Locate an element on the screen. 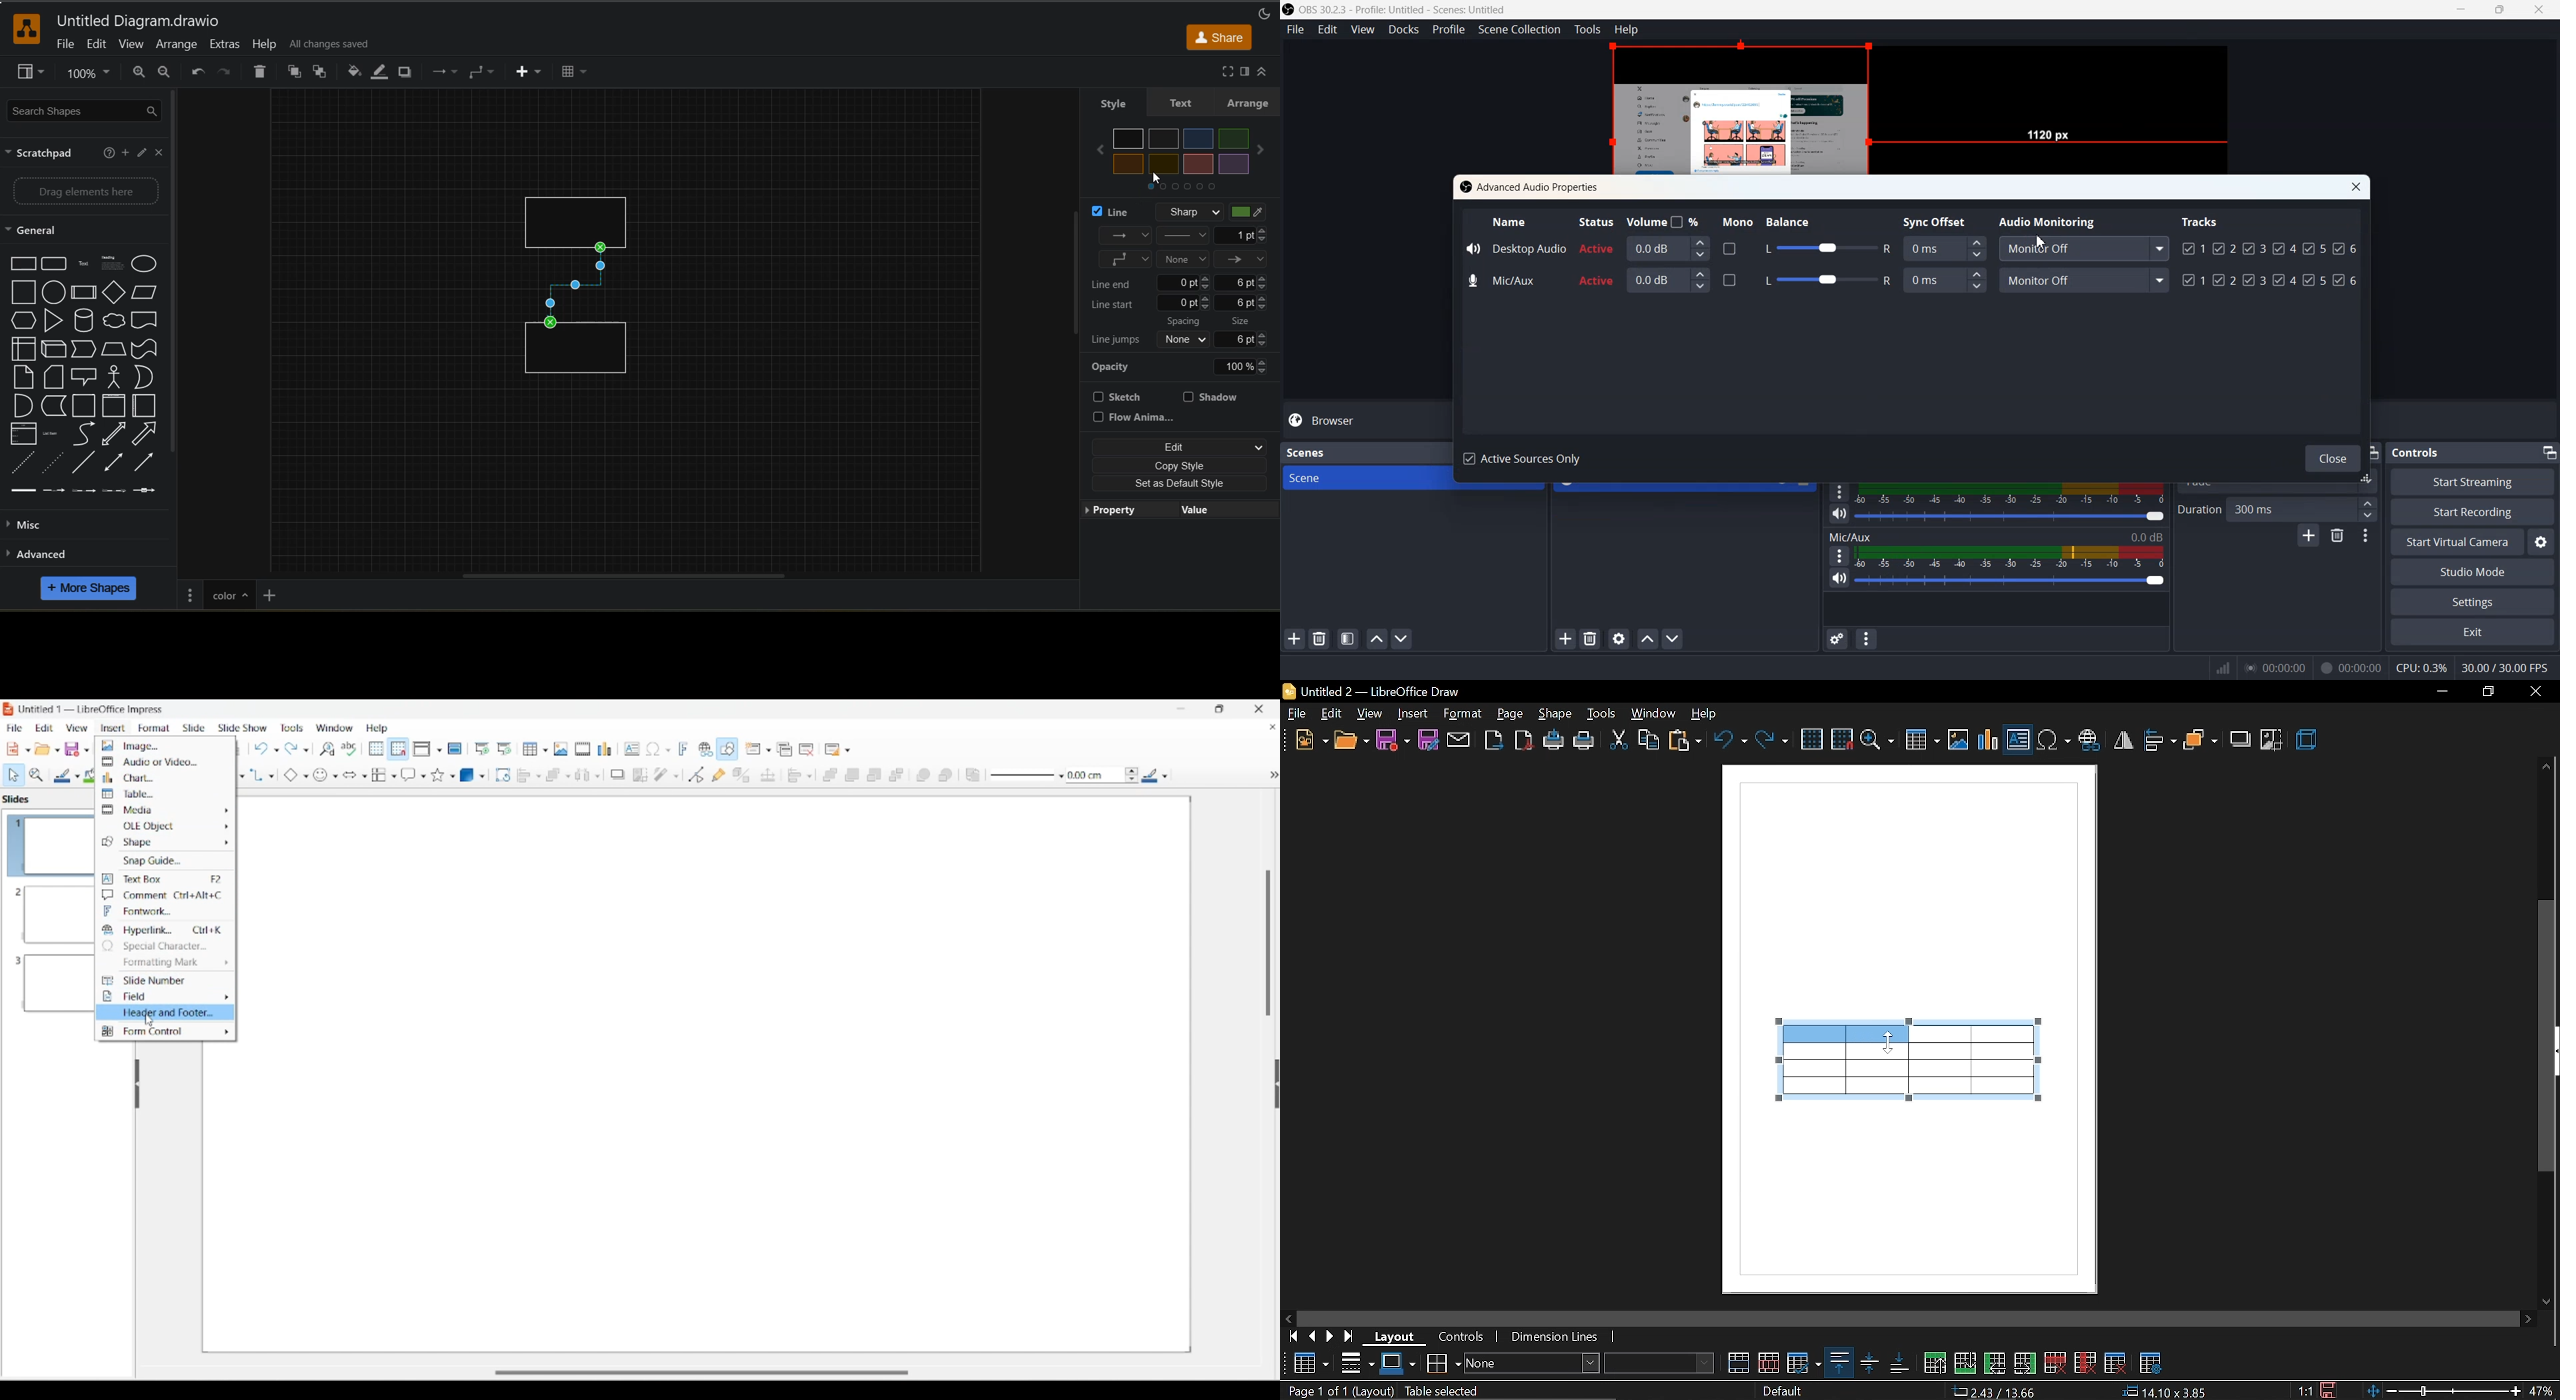 Image resolution: width=2576 pixels, height=1400 pixels. Line is located at coordinates (1116, 213).